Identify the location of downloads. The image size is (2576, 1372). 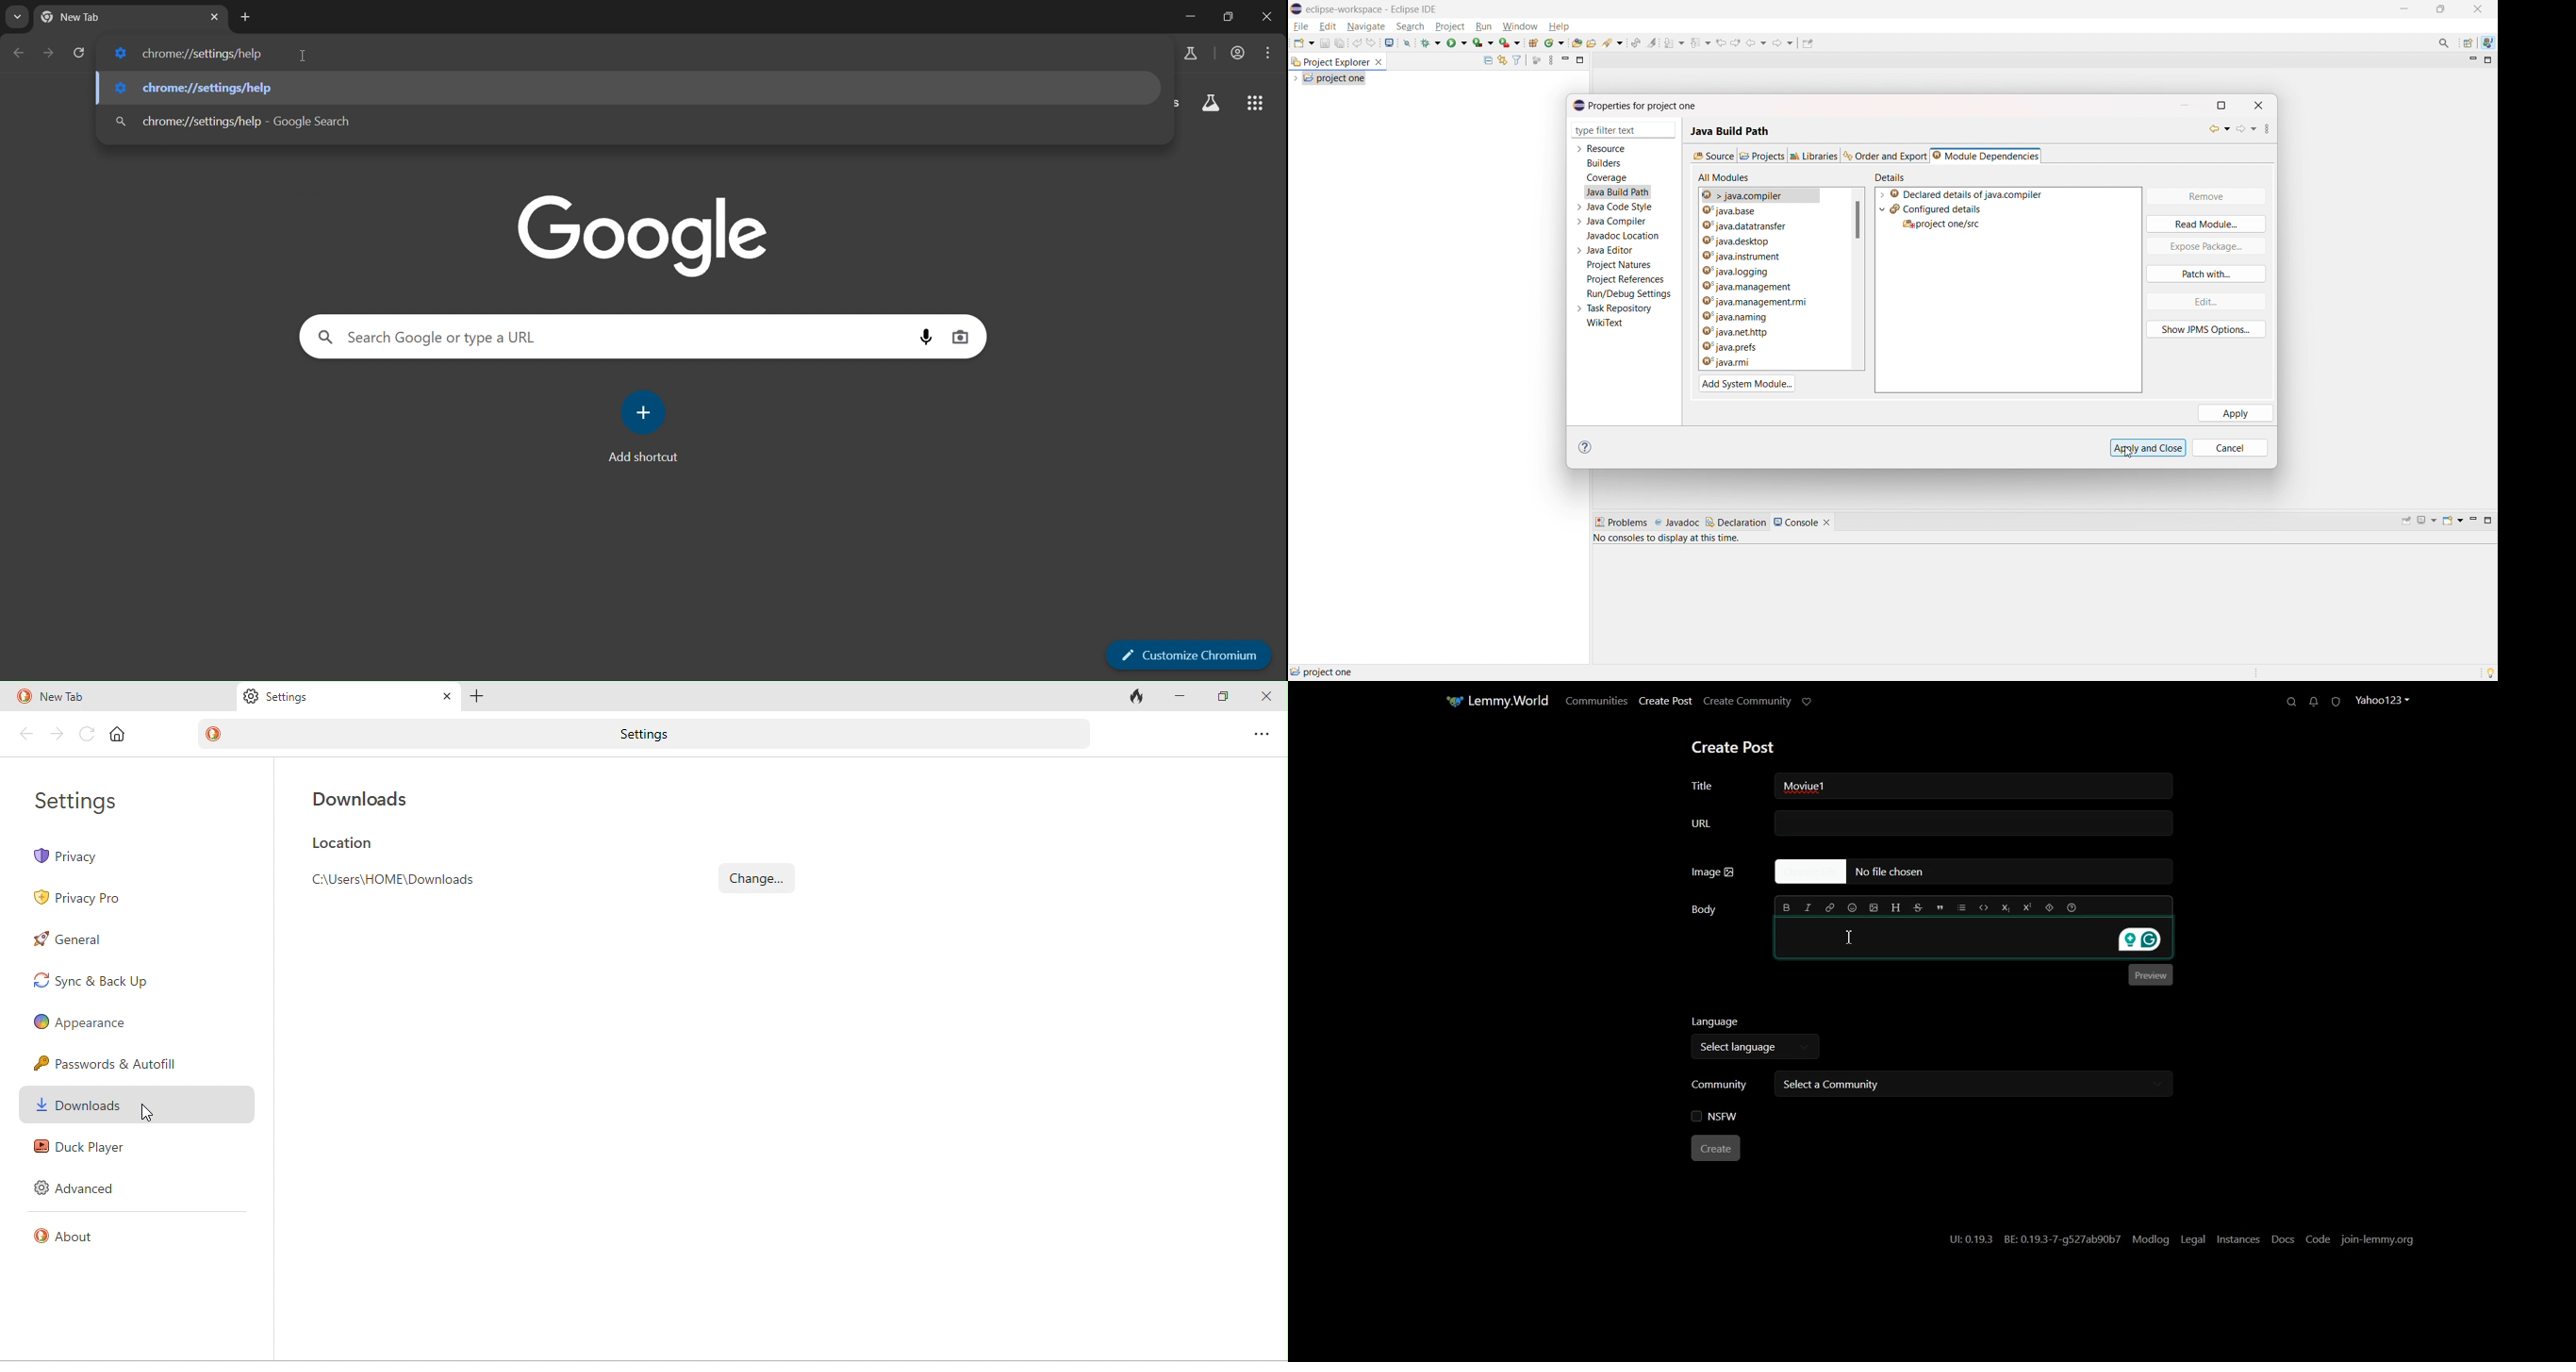
(110, 1111).